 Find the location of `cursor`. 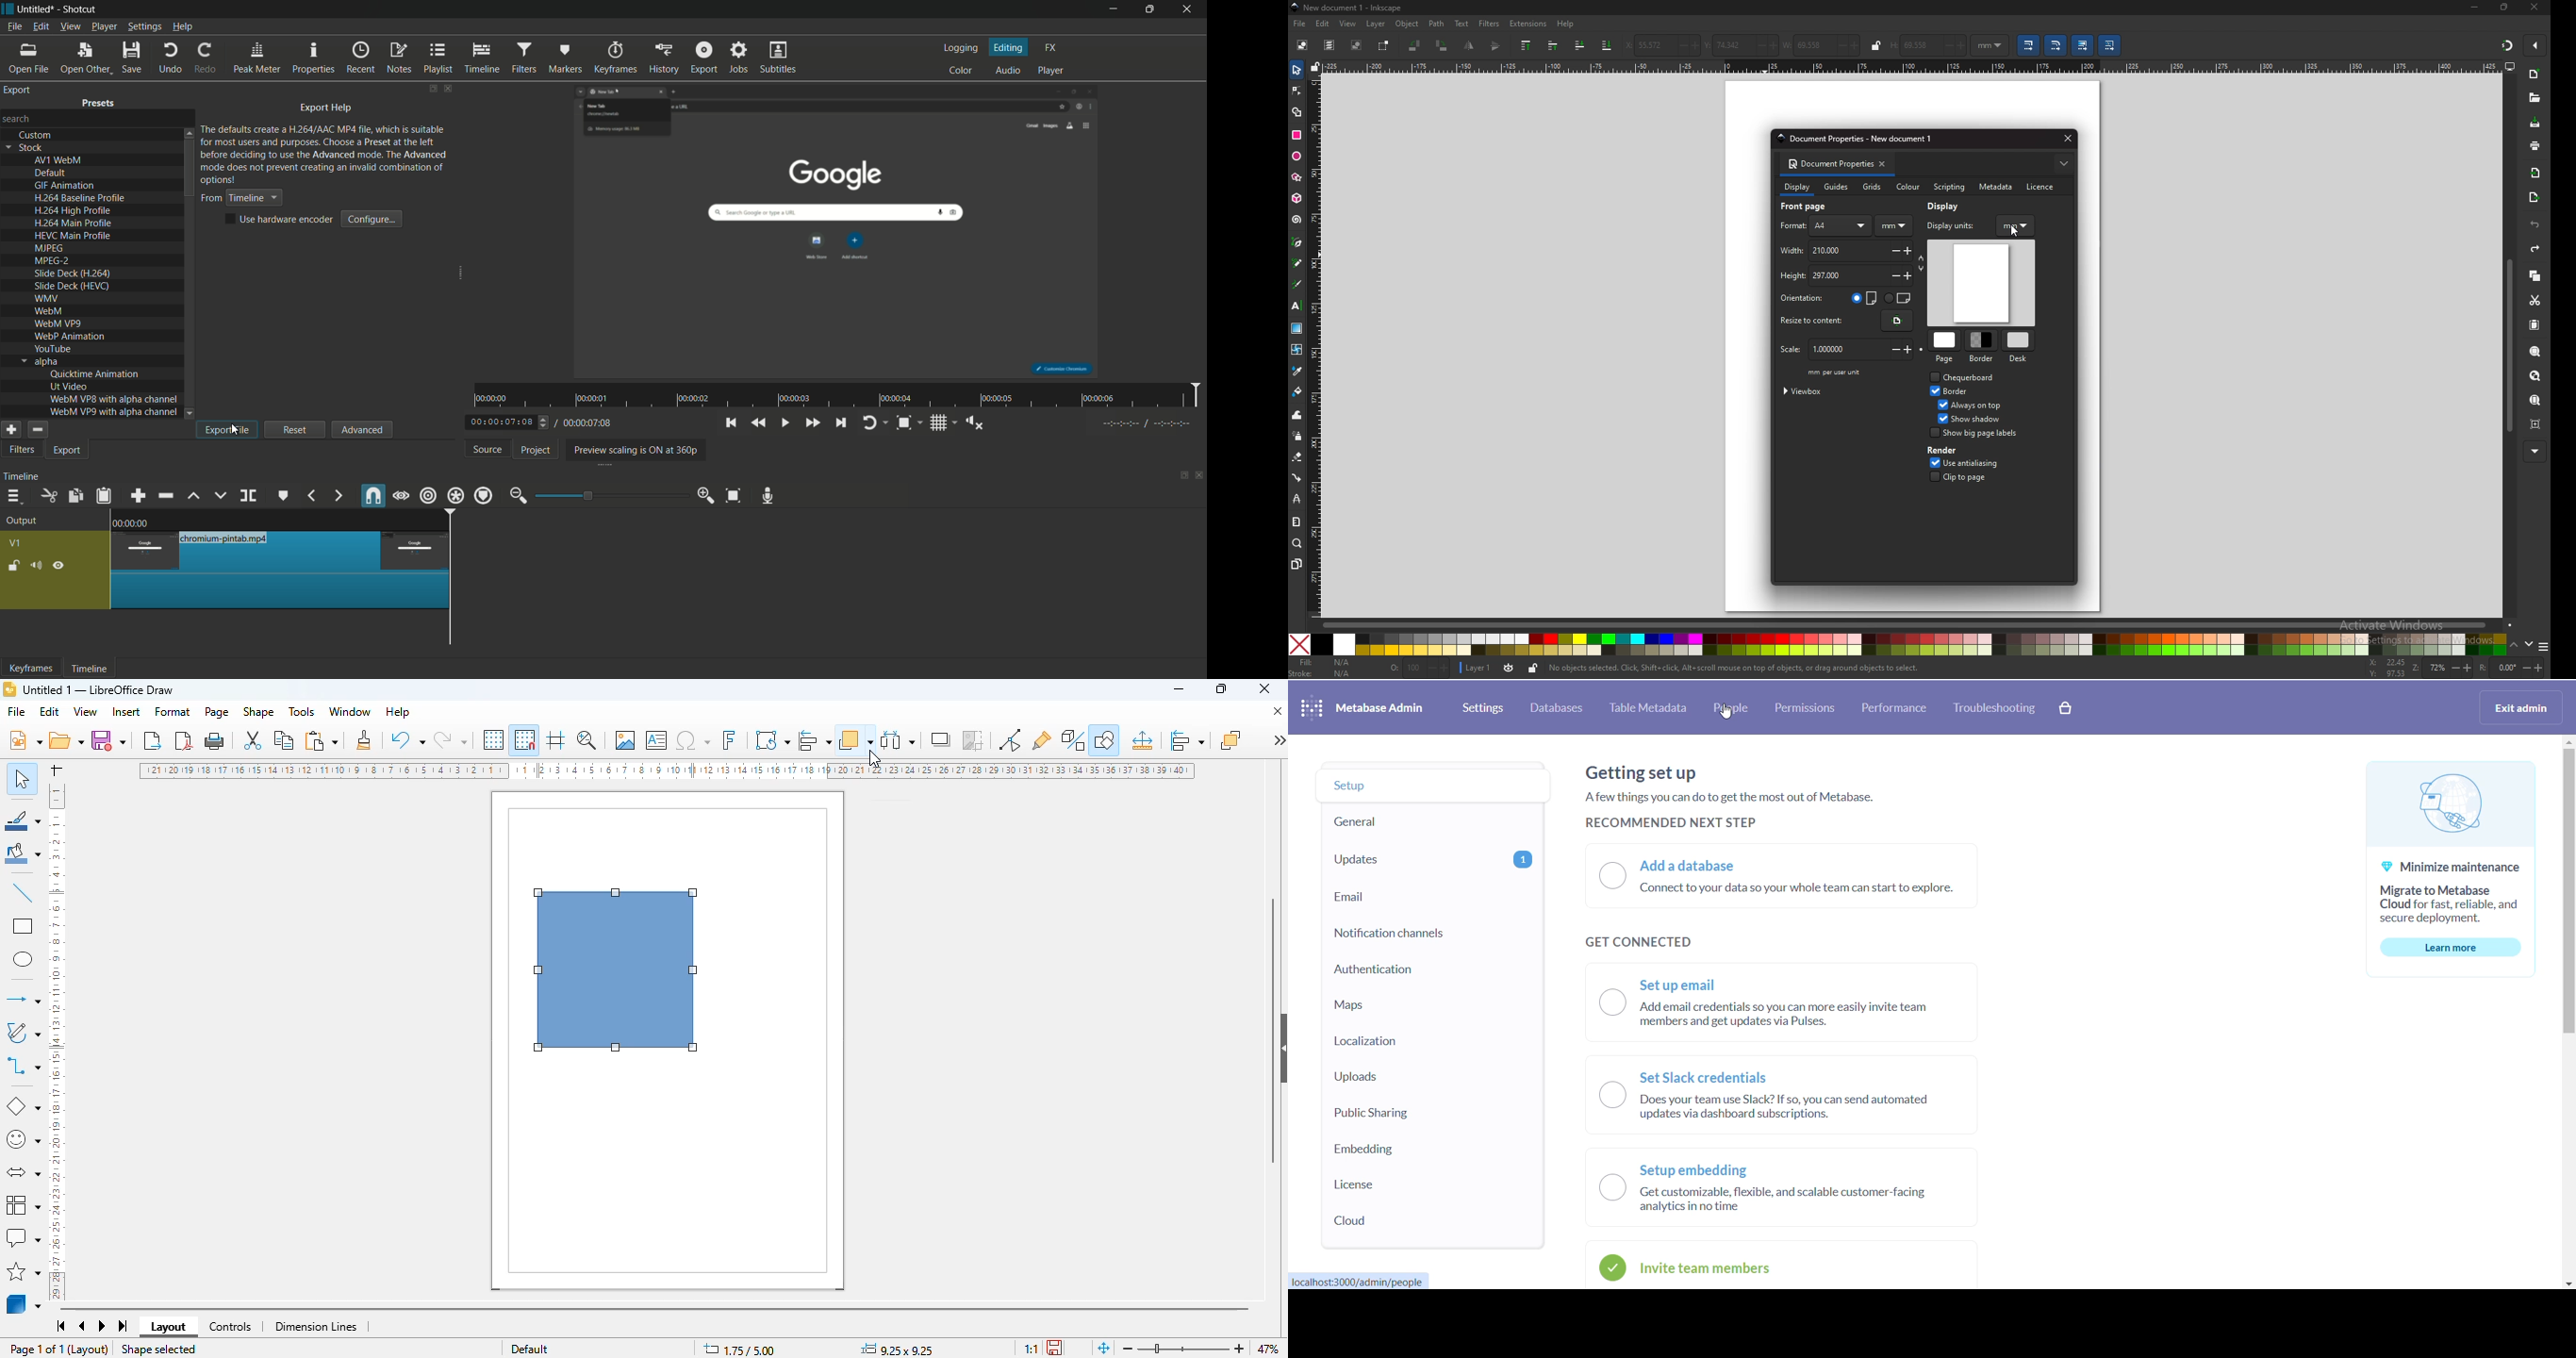

cursor is located at coordinates (236, 429).